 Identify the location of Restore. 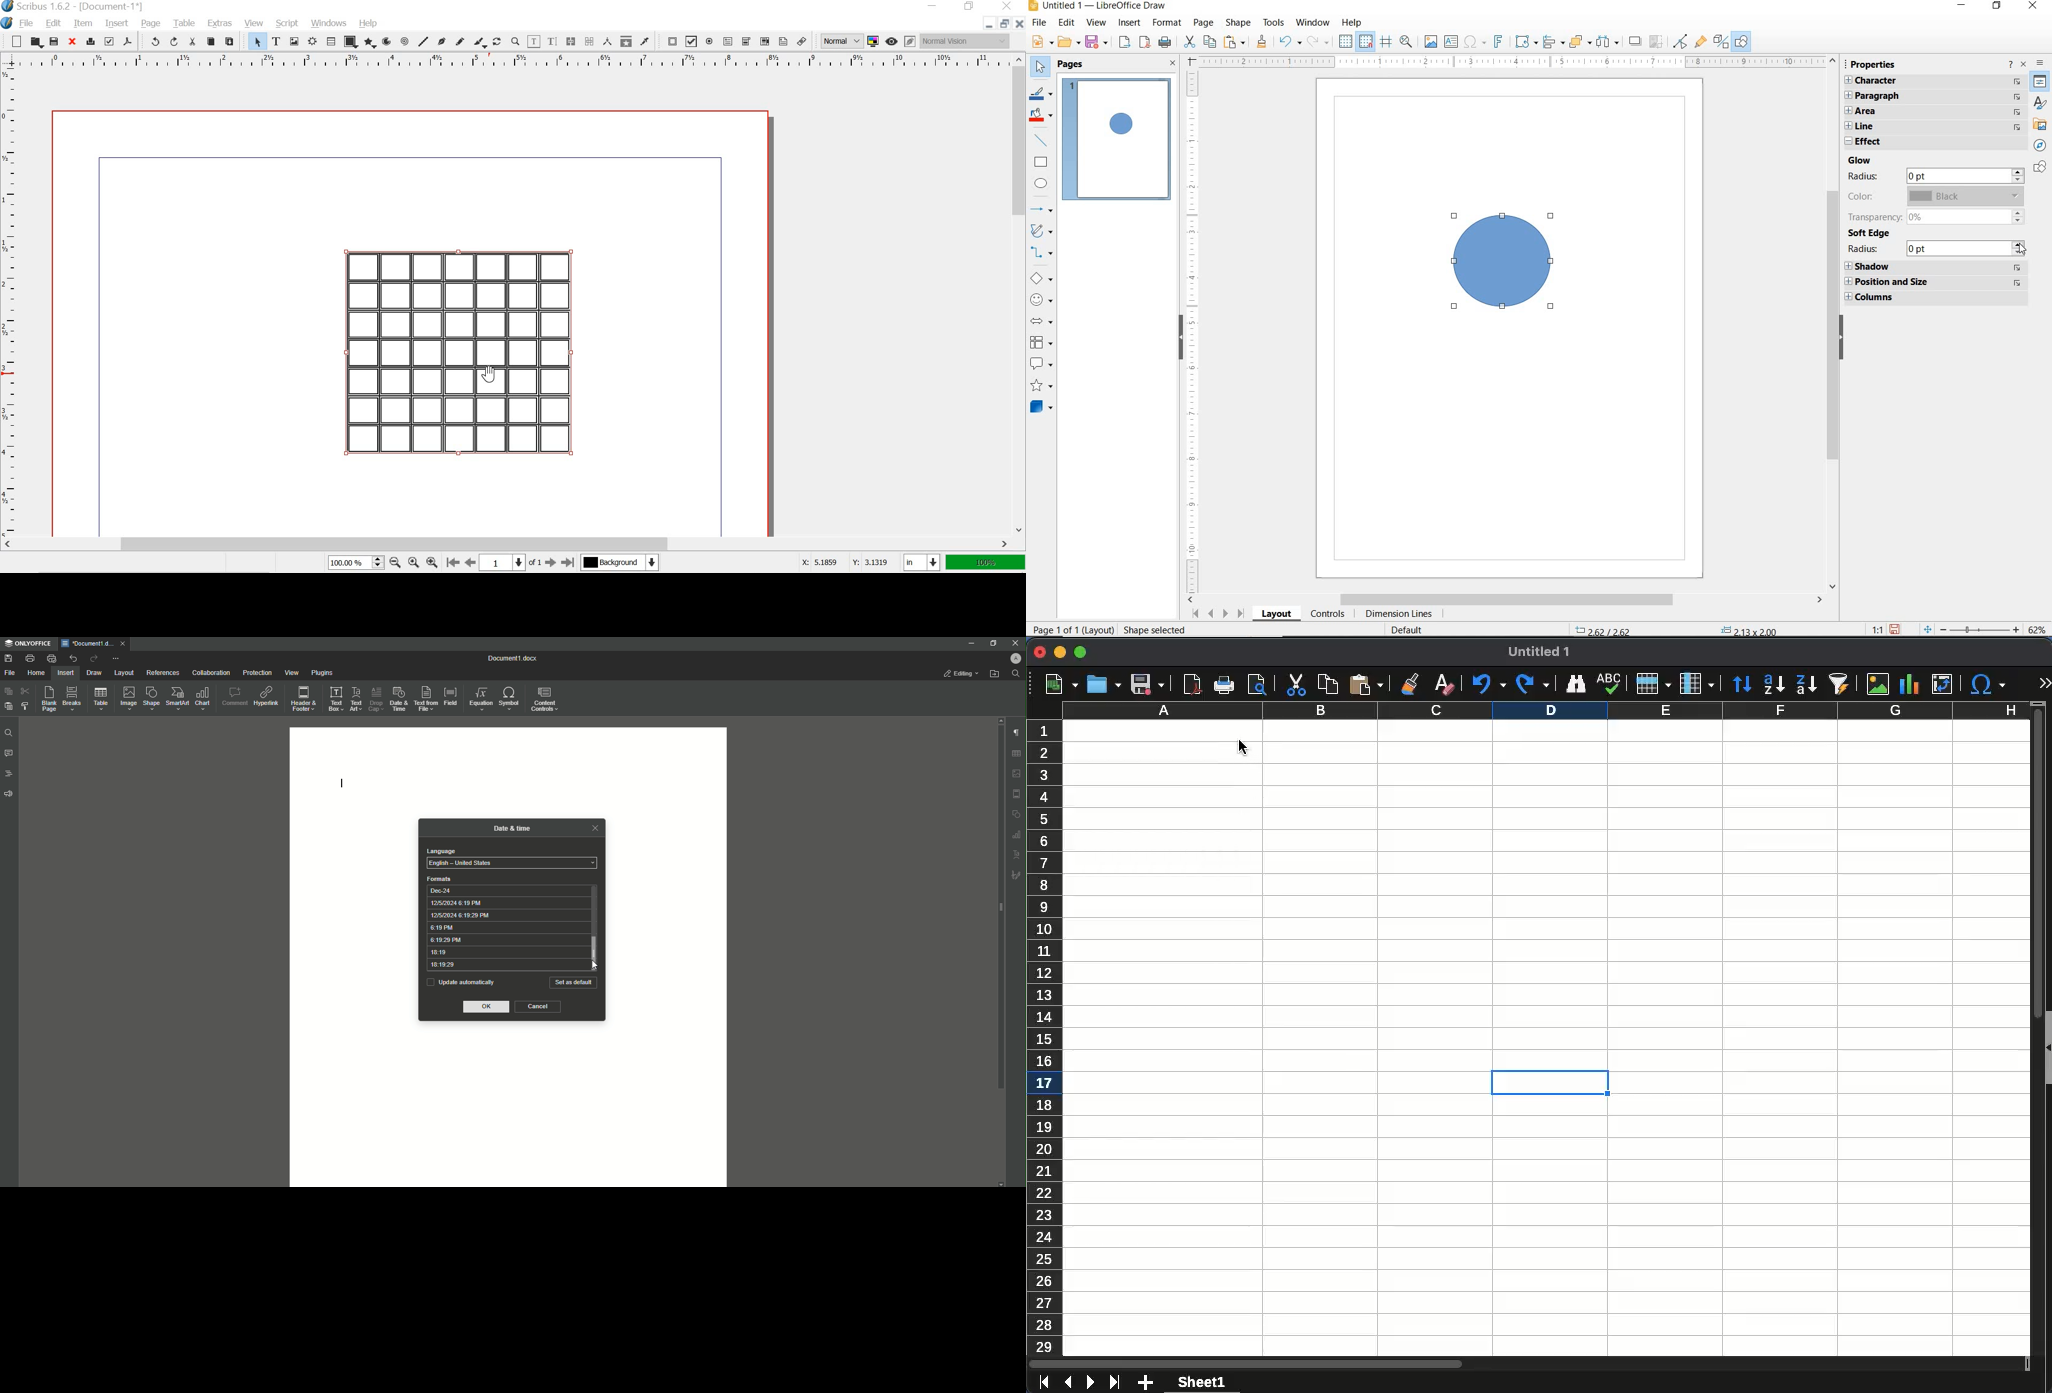
(991, 643).